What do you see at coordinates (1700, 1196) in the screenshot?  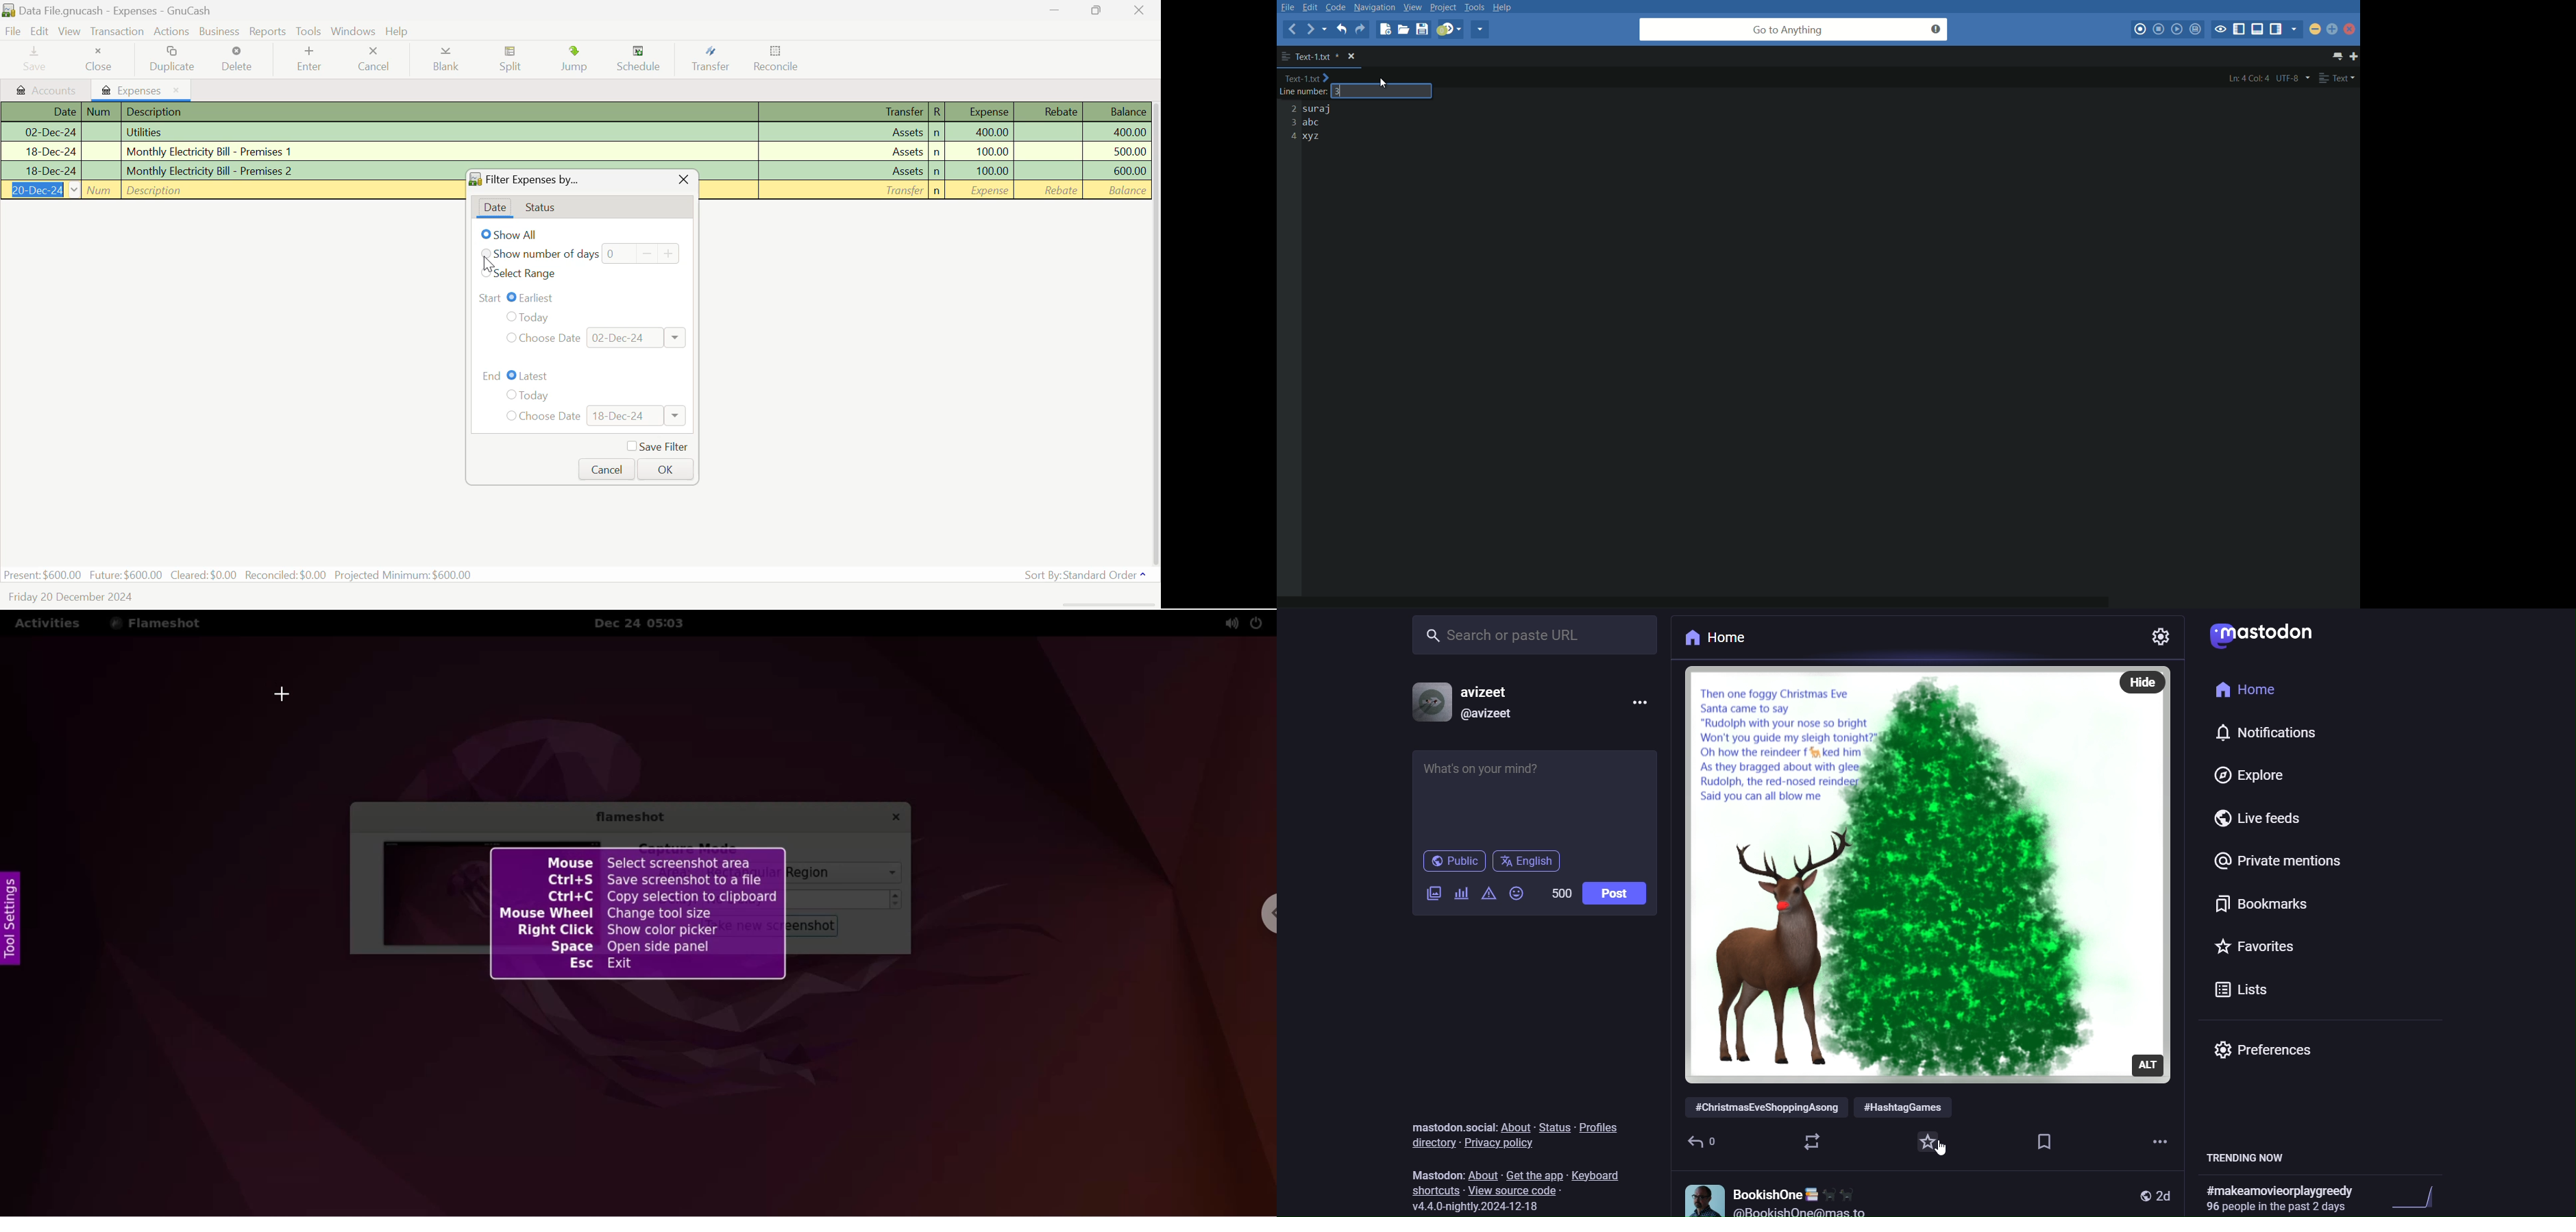 I see `profile picture` at bounding box center [1700, 1196].